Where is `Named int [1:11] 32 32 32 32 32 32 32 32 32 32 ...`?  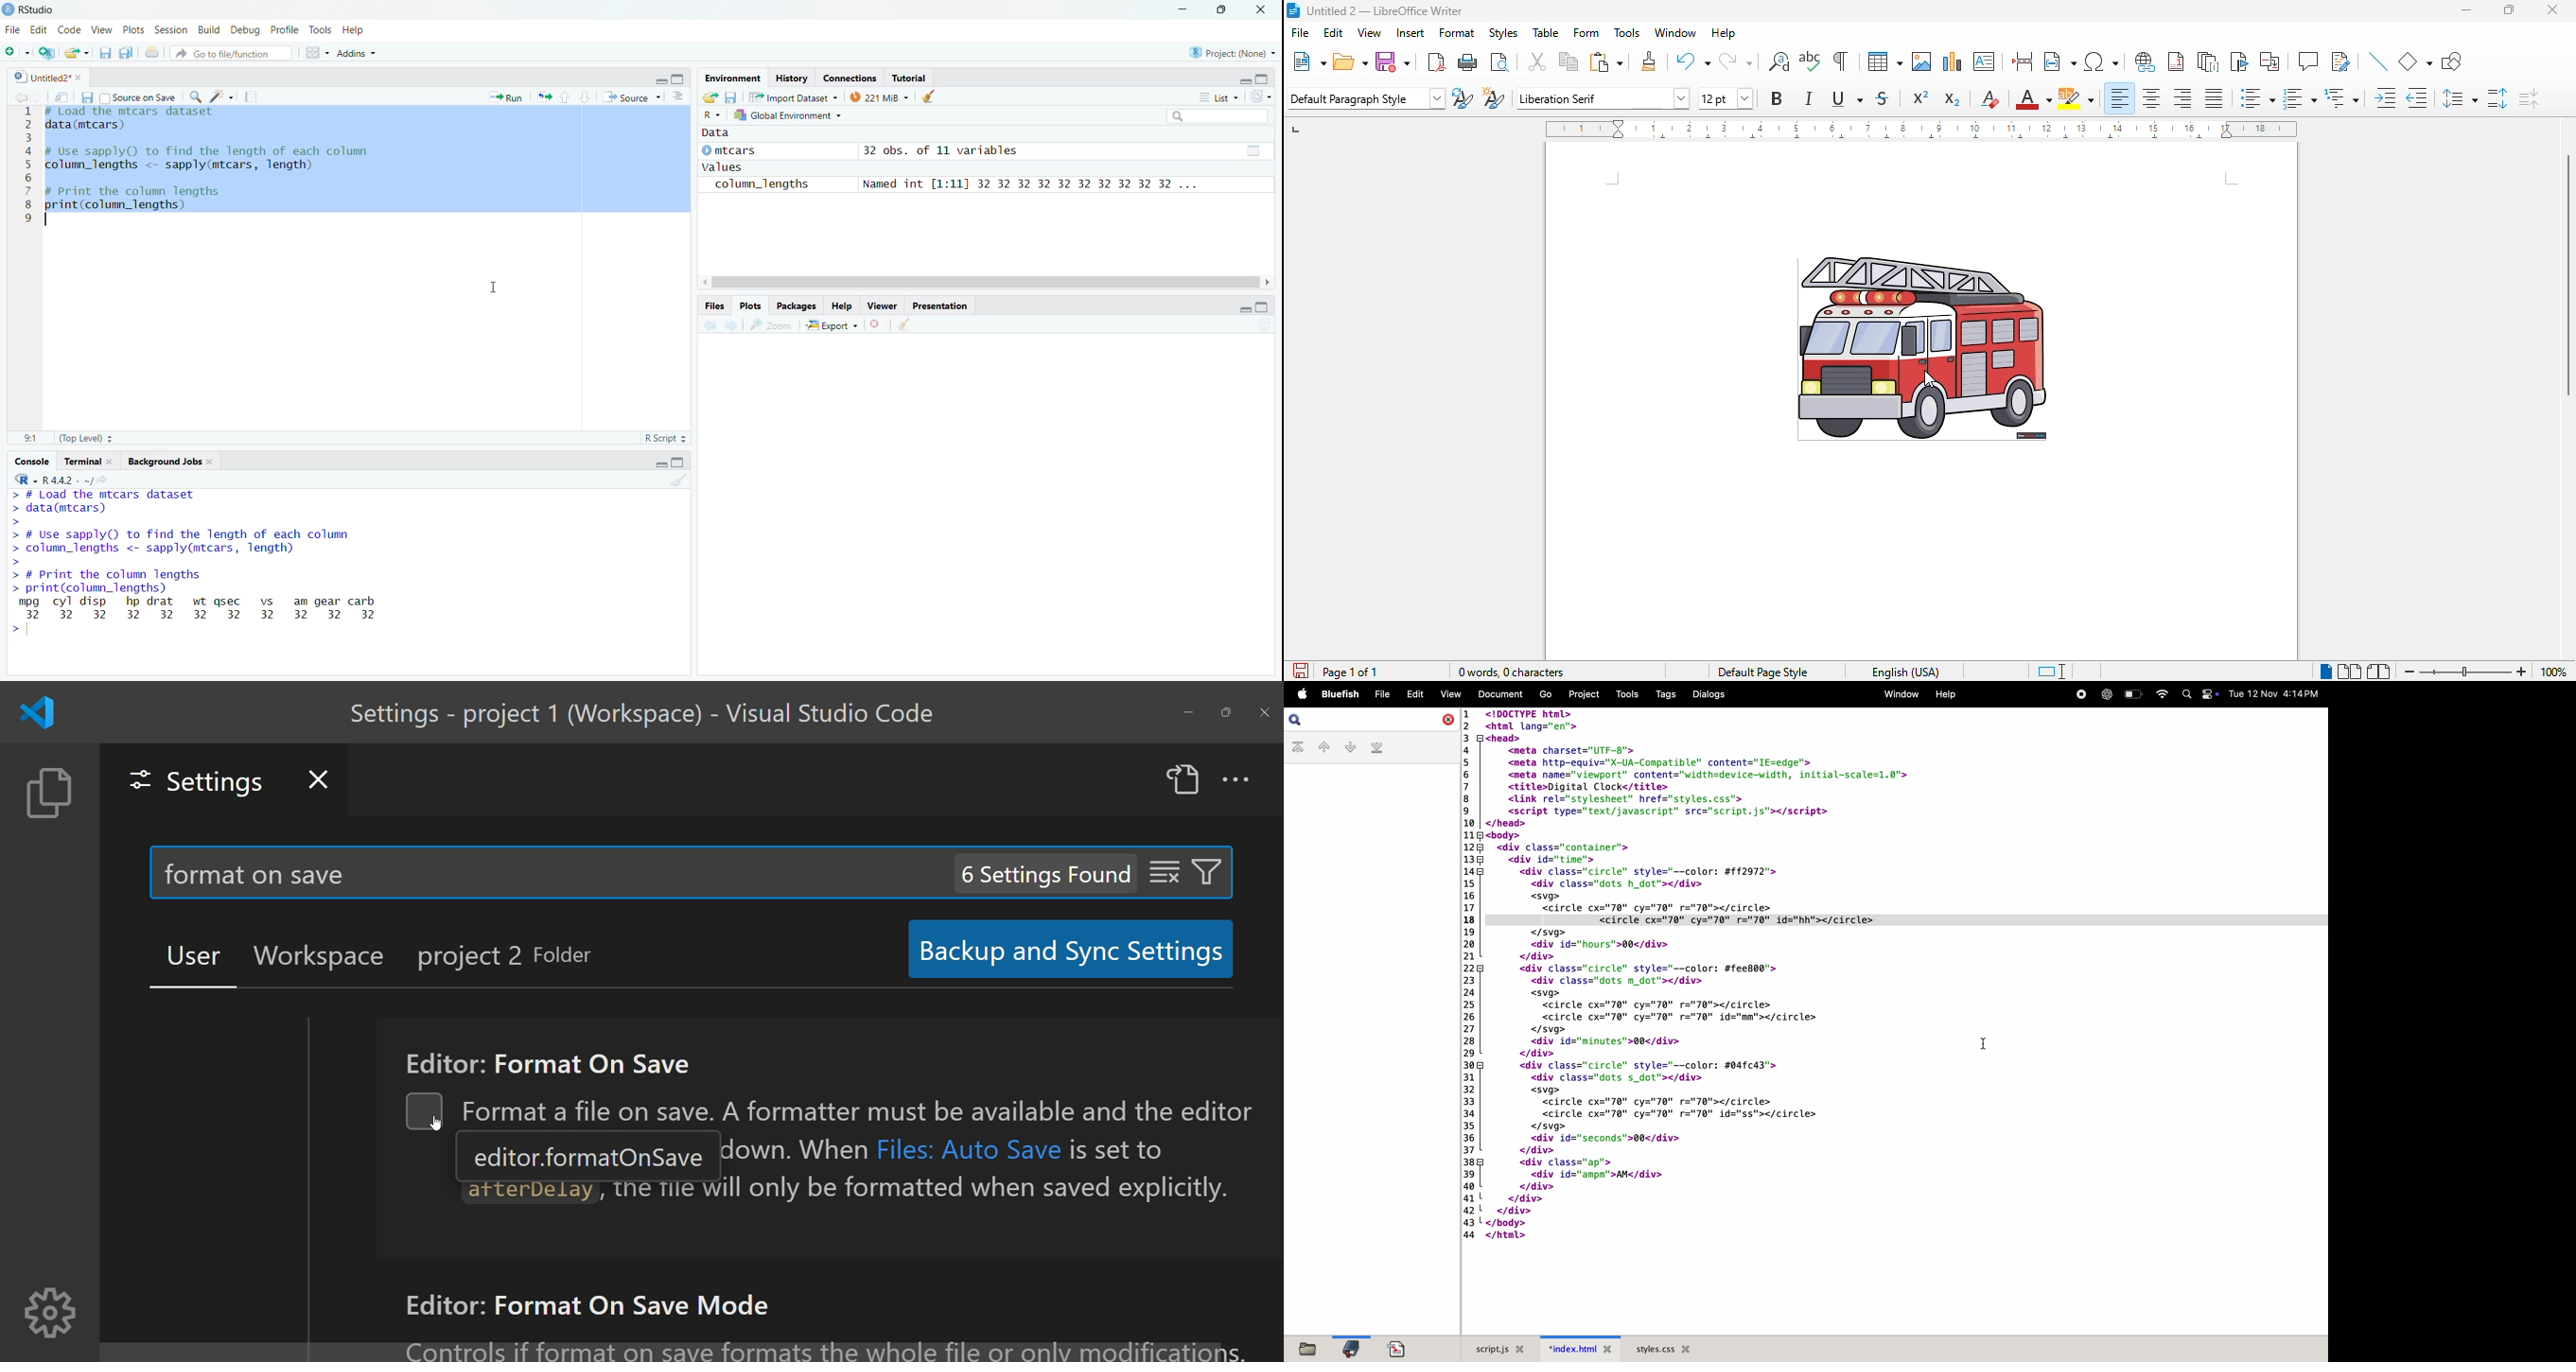 Named int [1:11] 32 32 32 32 32 32 32 32 32 32 ... is located at coordinates (1032, 185).